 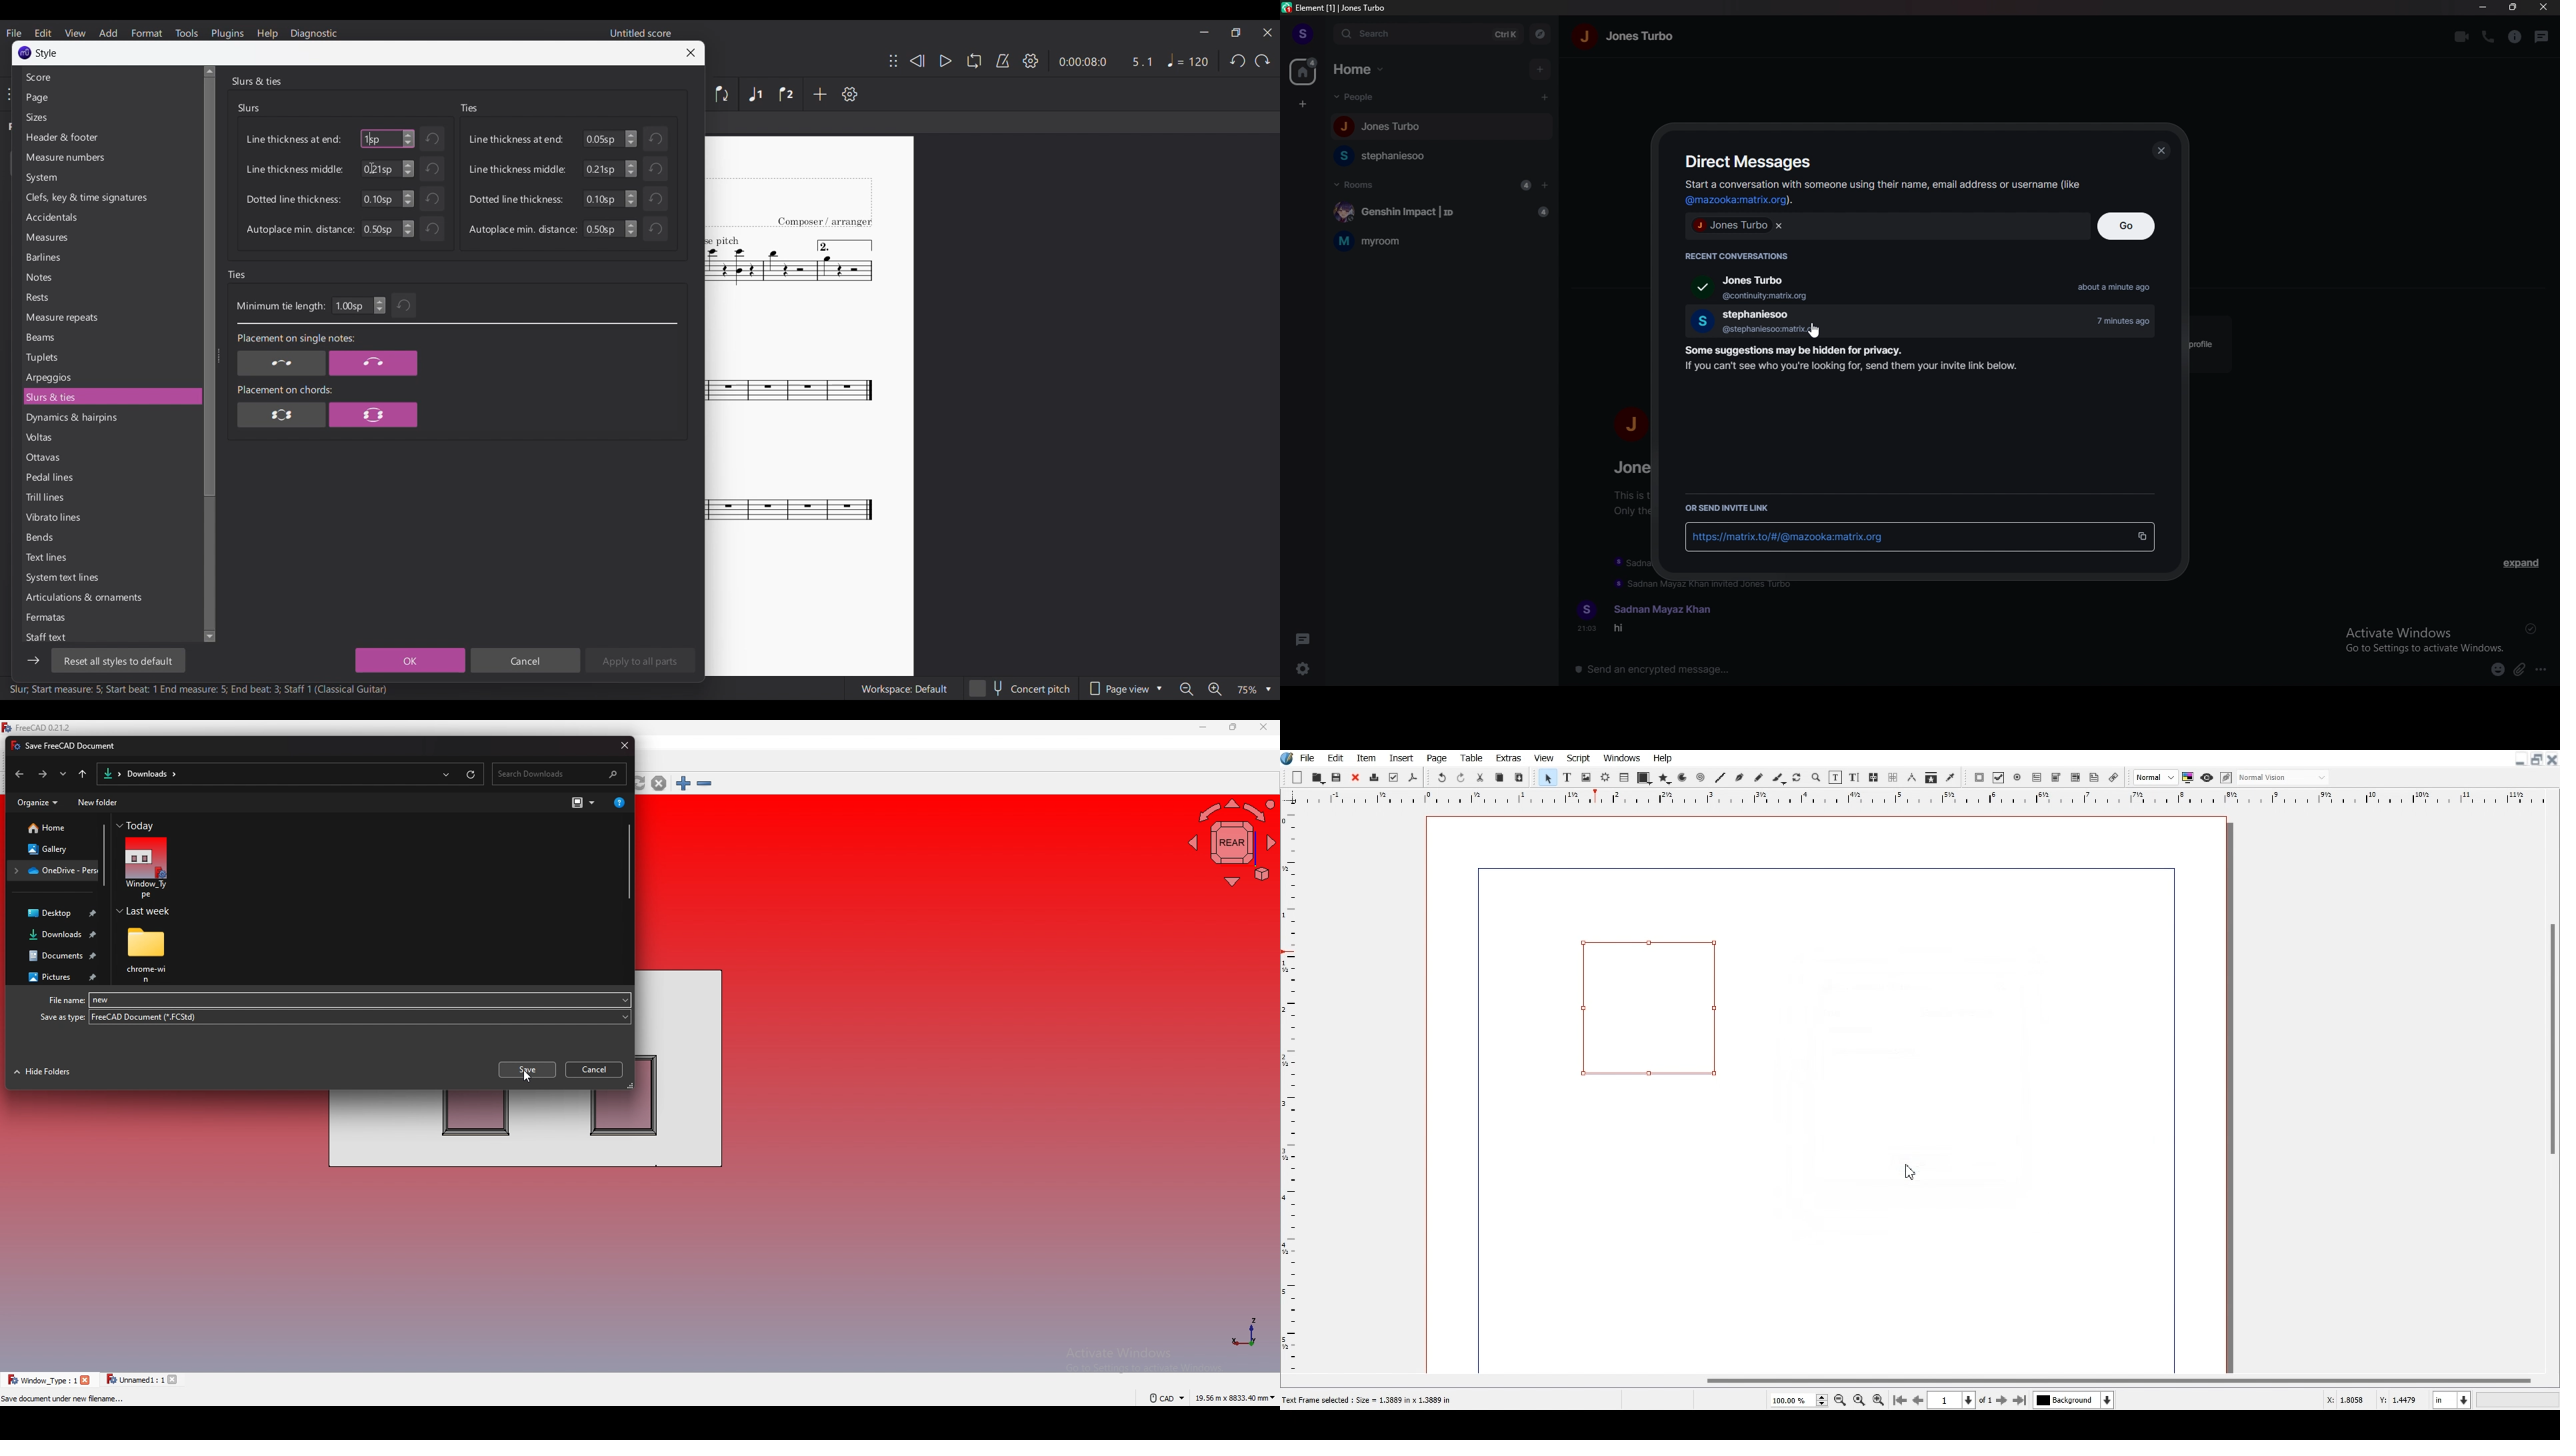 What do you see at coordinates (791, 407) in the screenshot?
I see `Current score` at bounding box center [791, 407].